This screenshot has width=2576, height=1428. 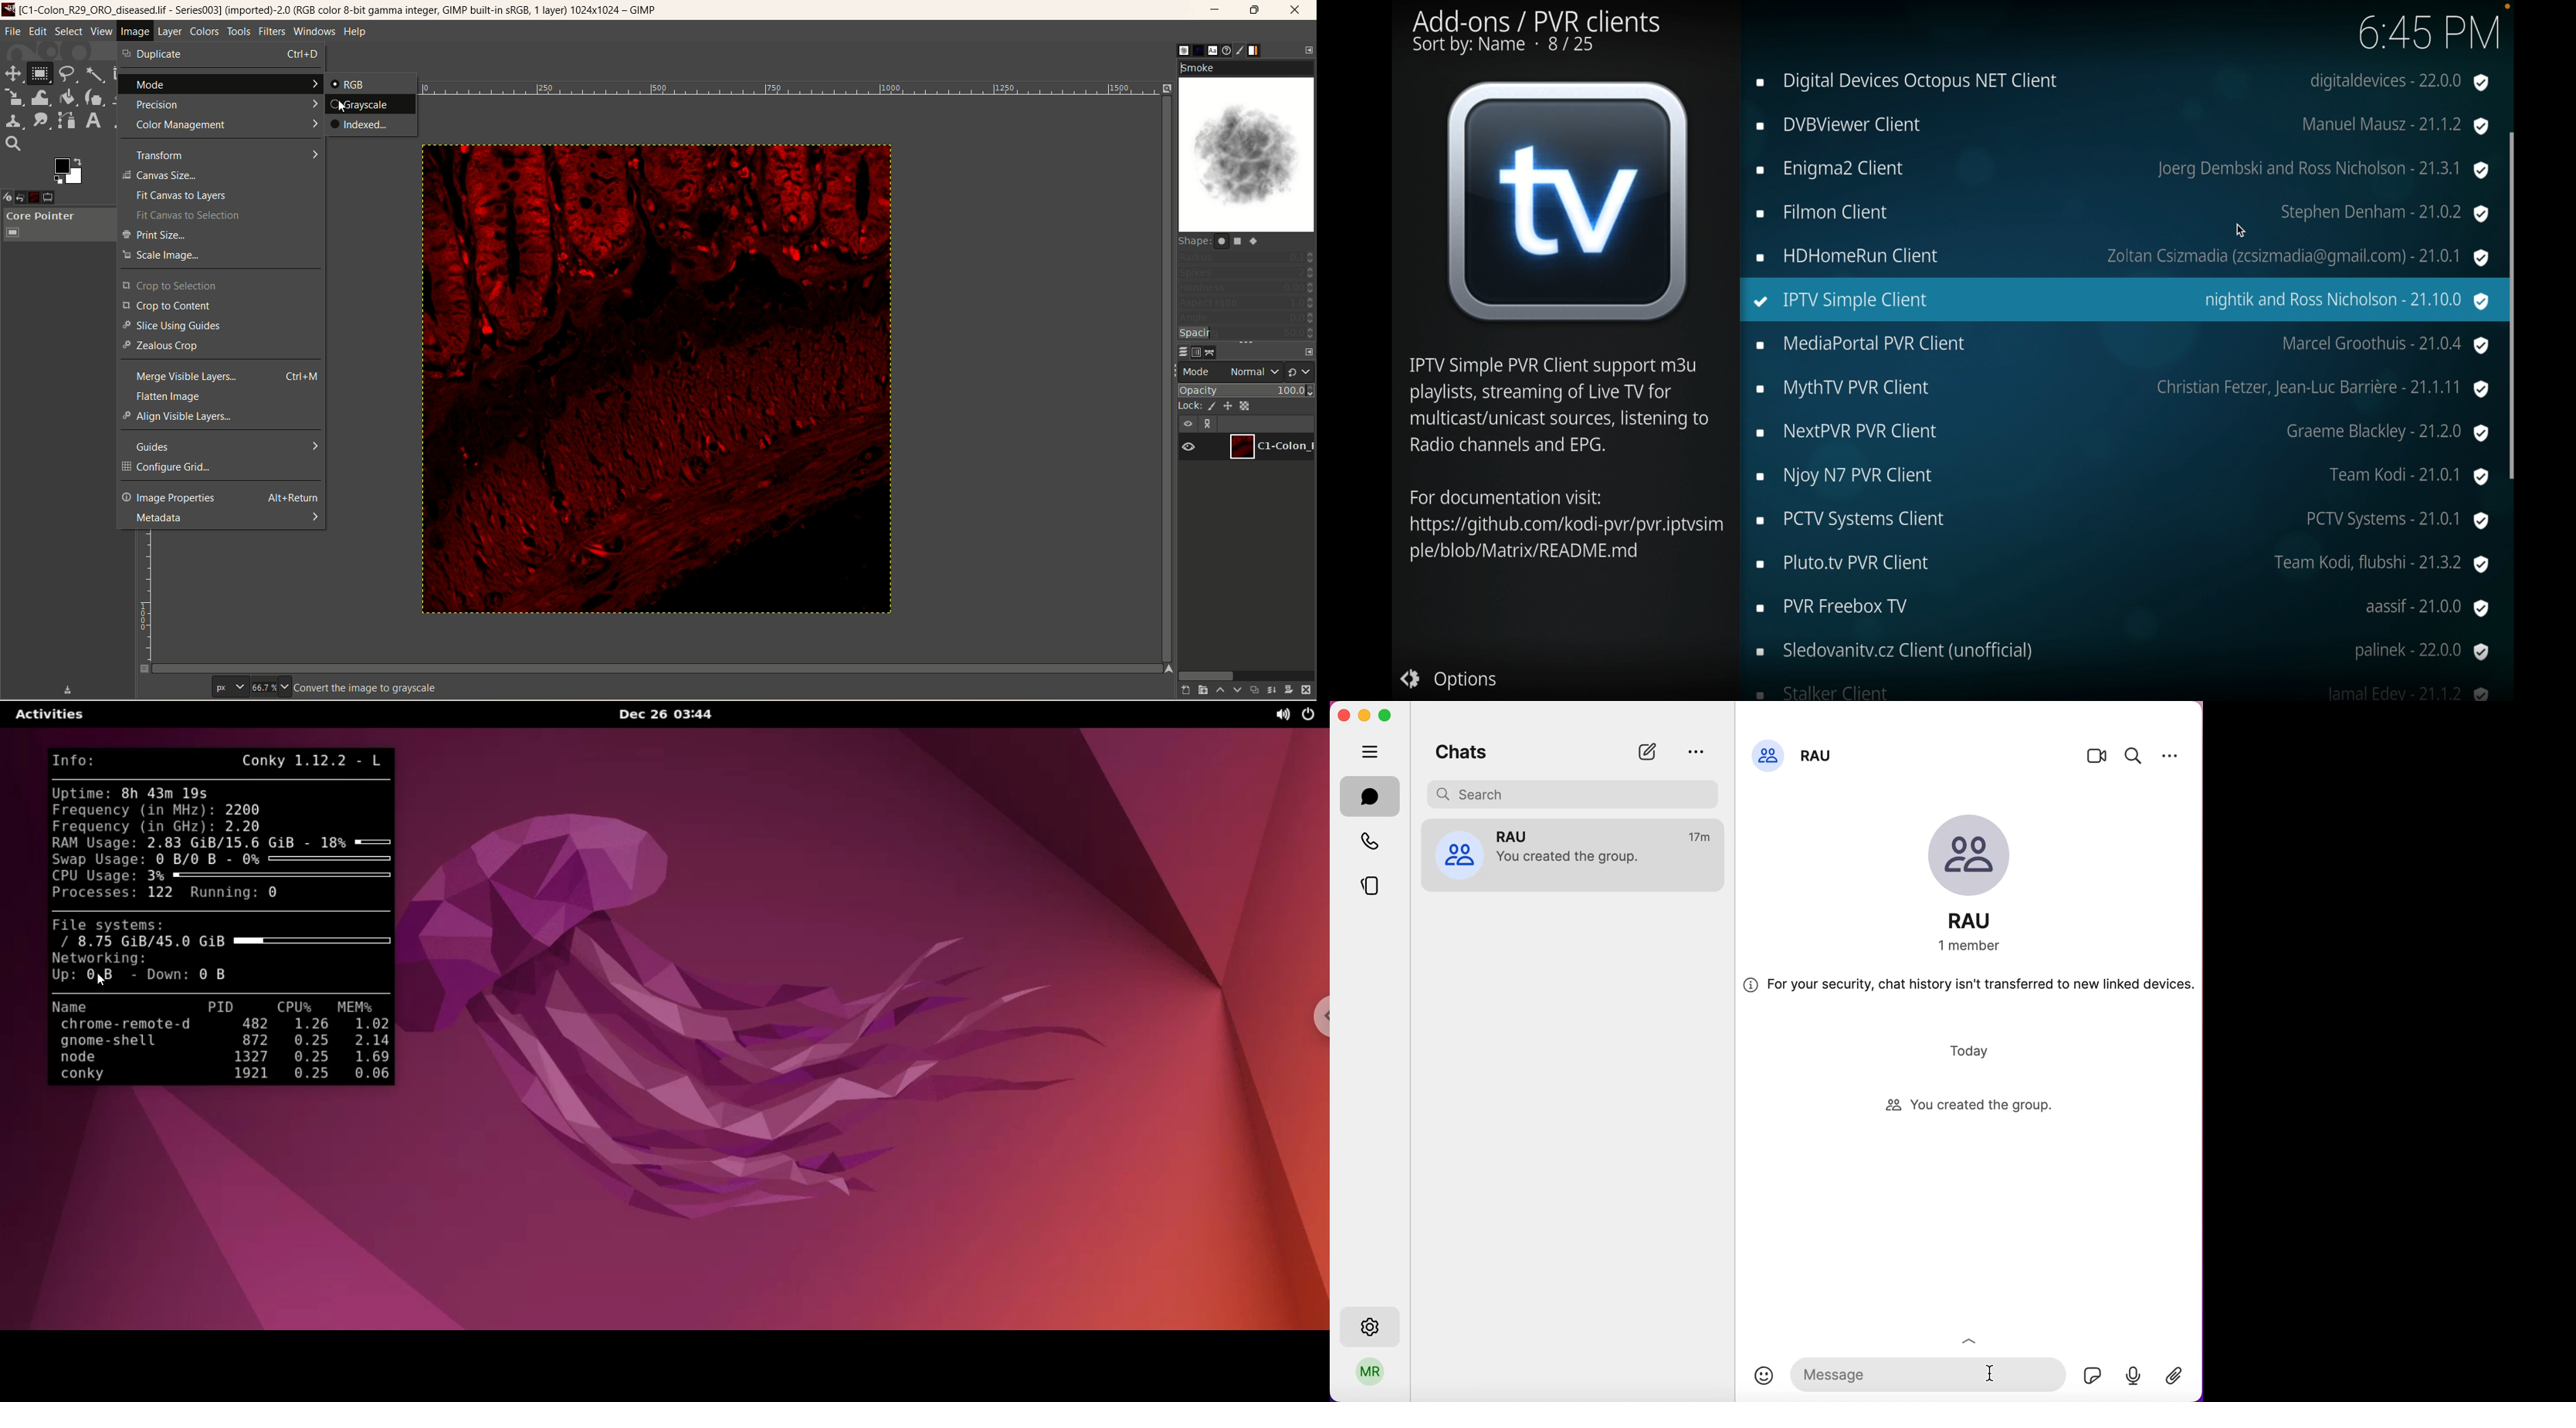 I want to click on media portal pvr client, so click(x=2126, y=345).